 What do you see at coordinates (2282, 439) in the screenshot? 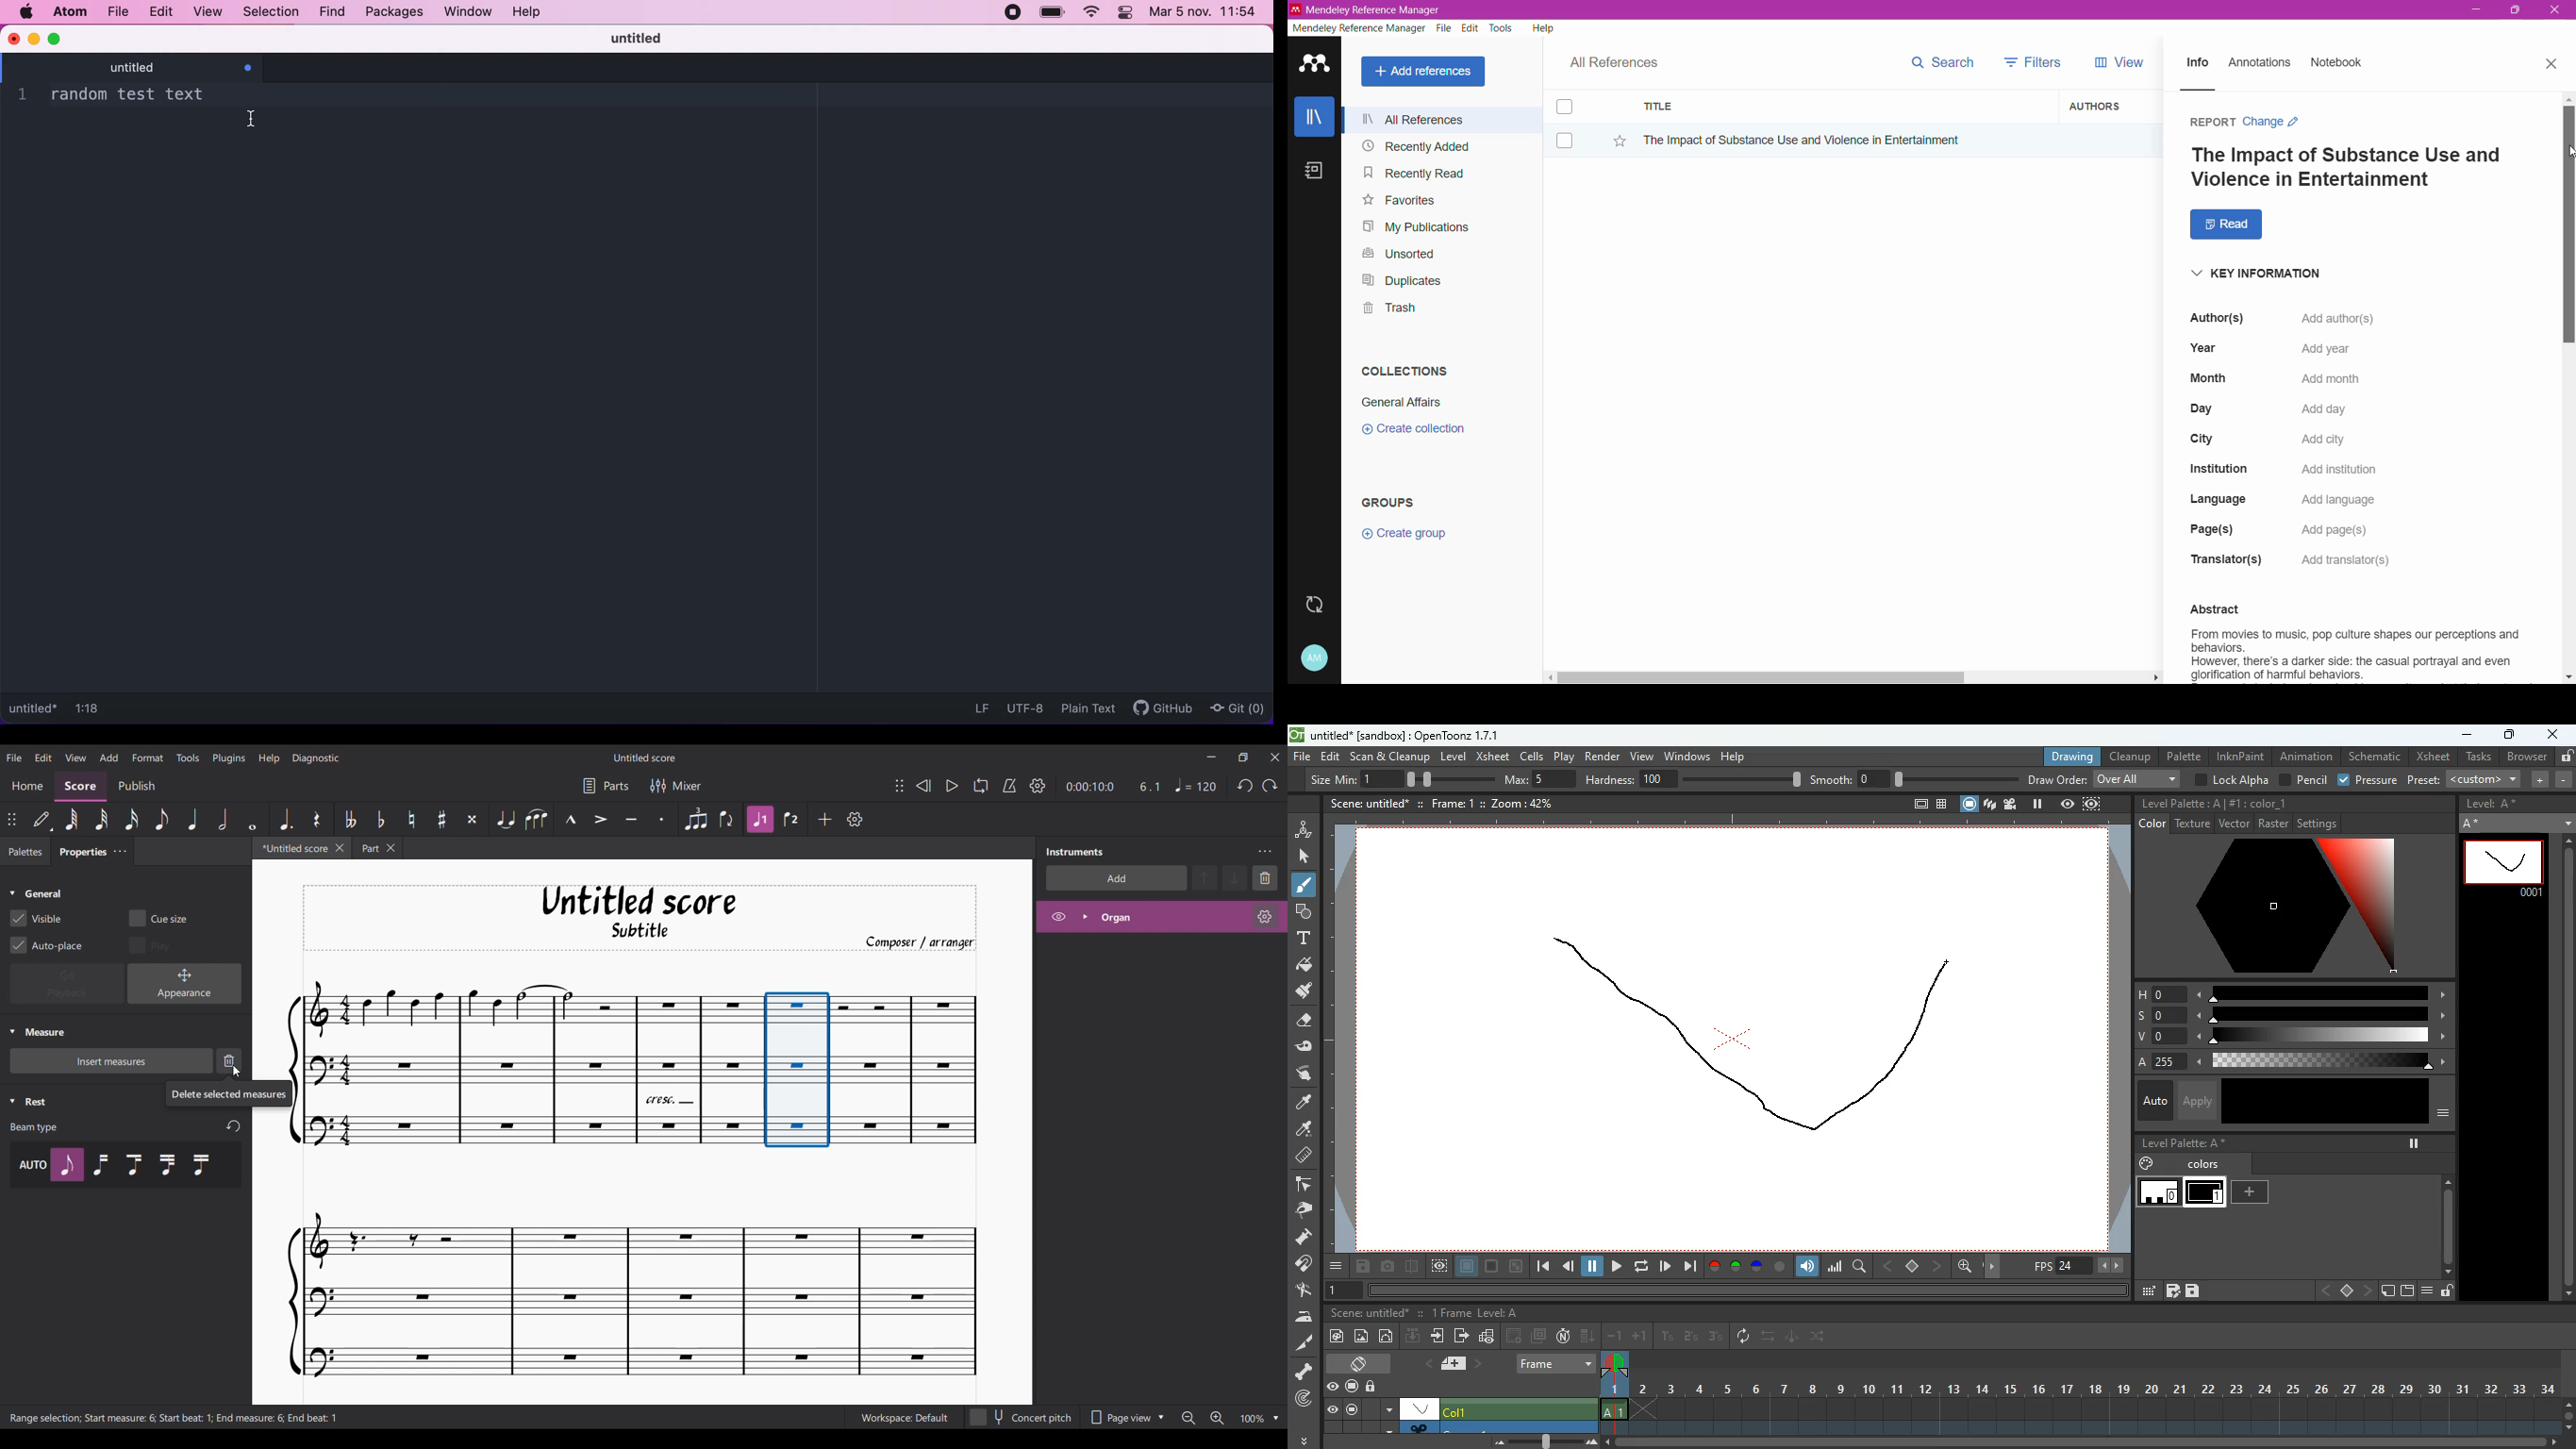
I see `city` at bounding box center [2282, 439].